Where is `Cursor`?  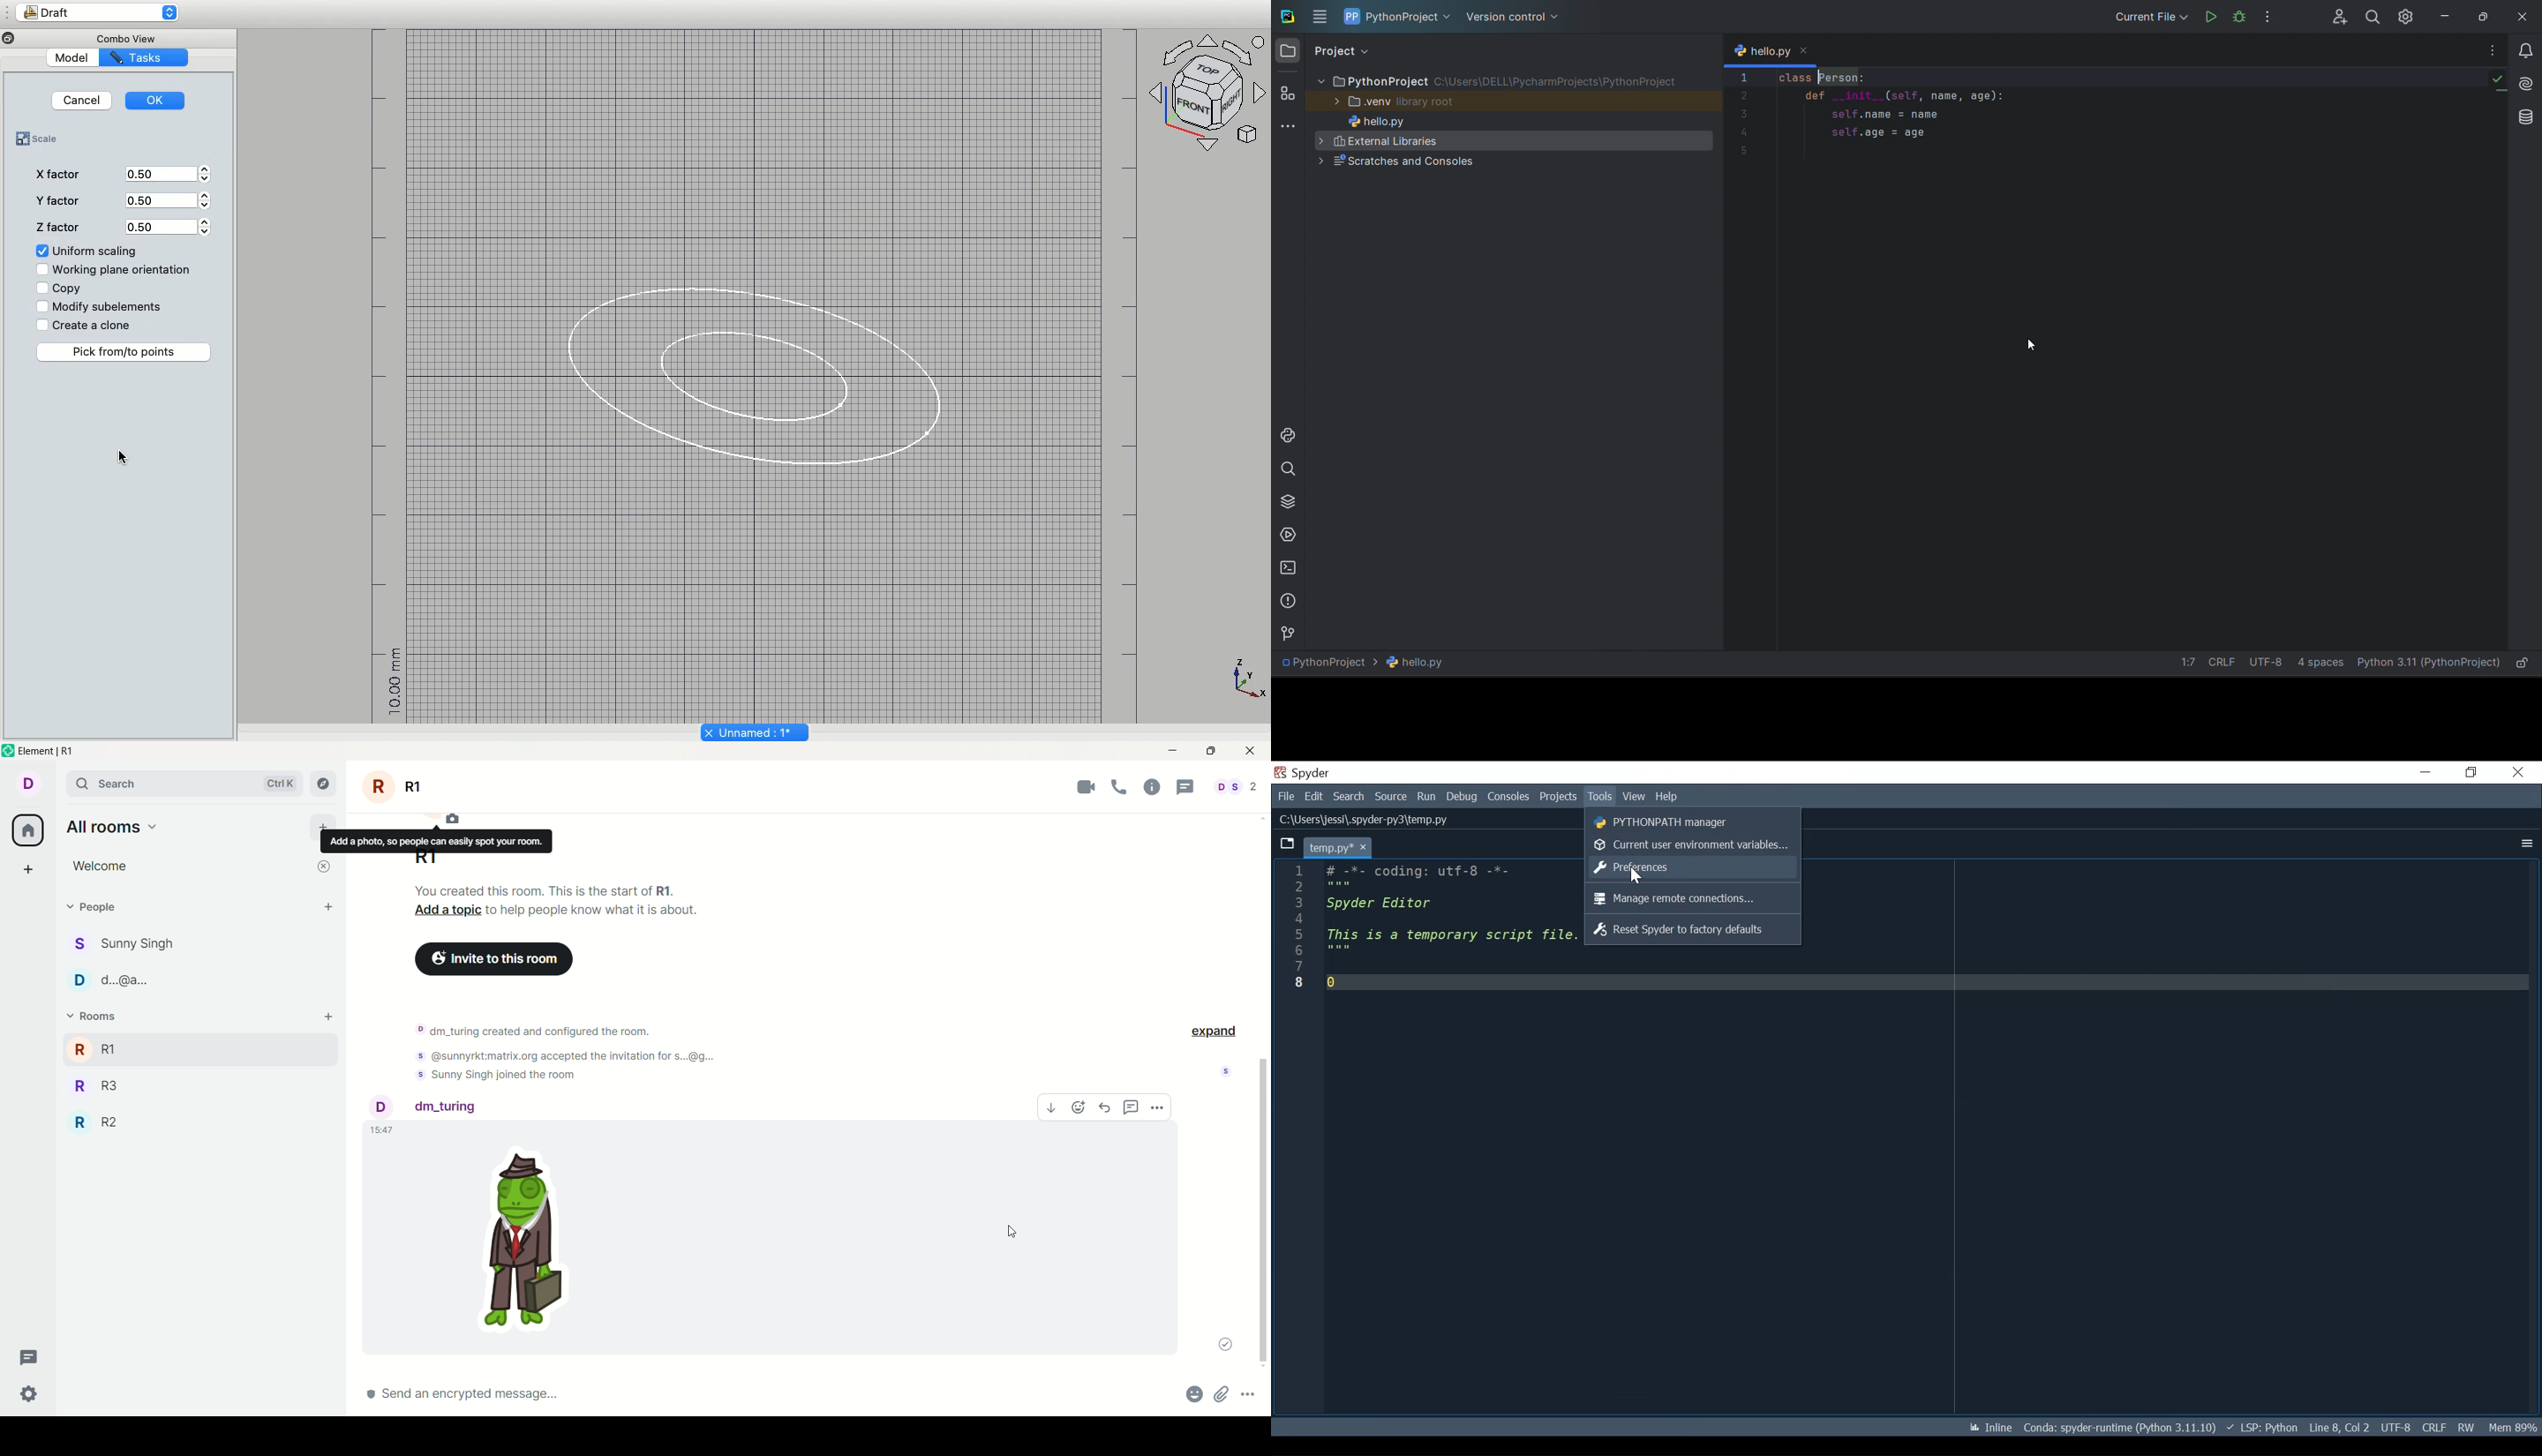 Cursor is located at coordinates (1637, 877).